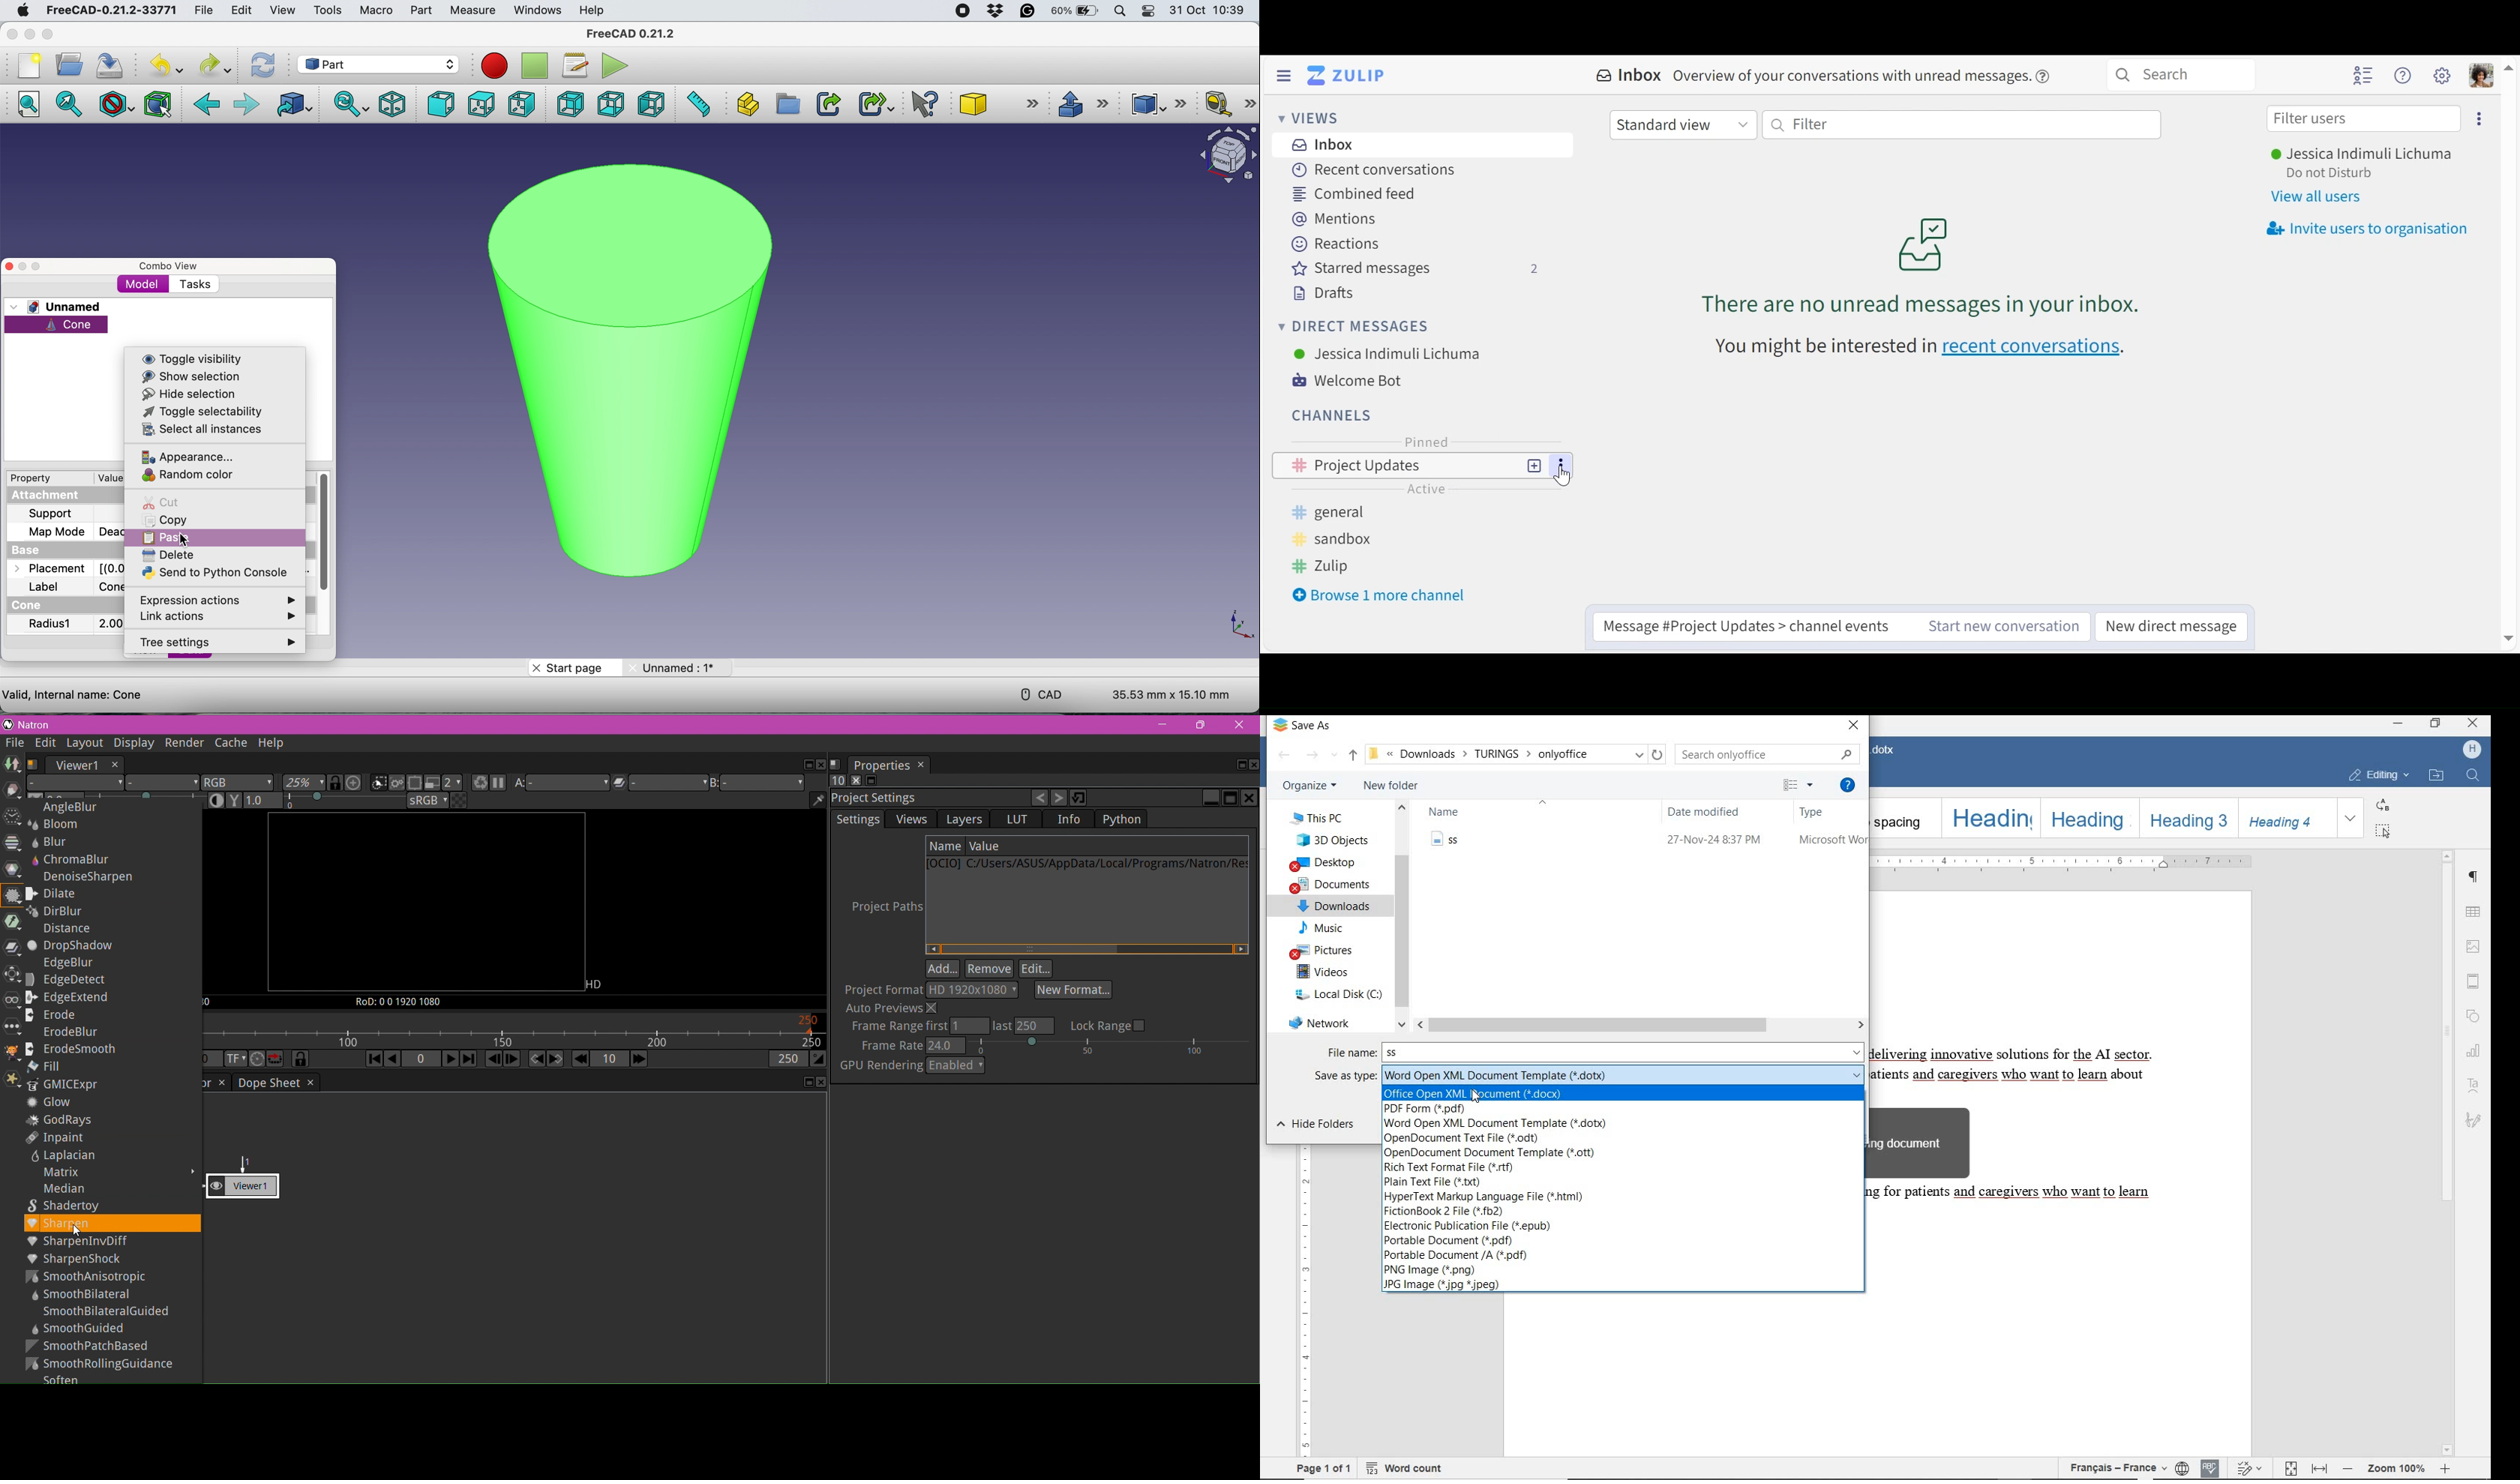 The image size is (2520, 1484). What do you see at coordinates (1029, 13) in the screenshot?
I see `grammarly` at bounding box center [1029, 13].